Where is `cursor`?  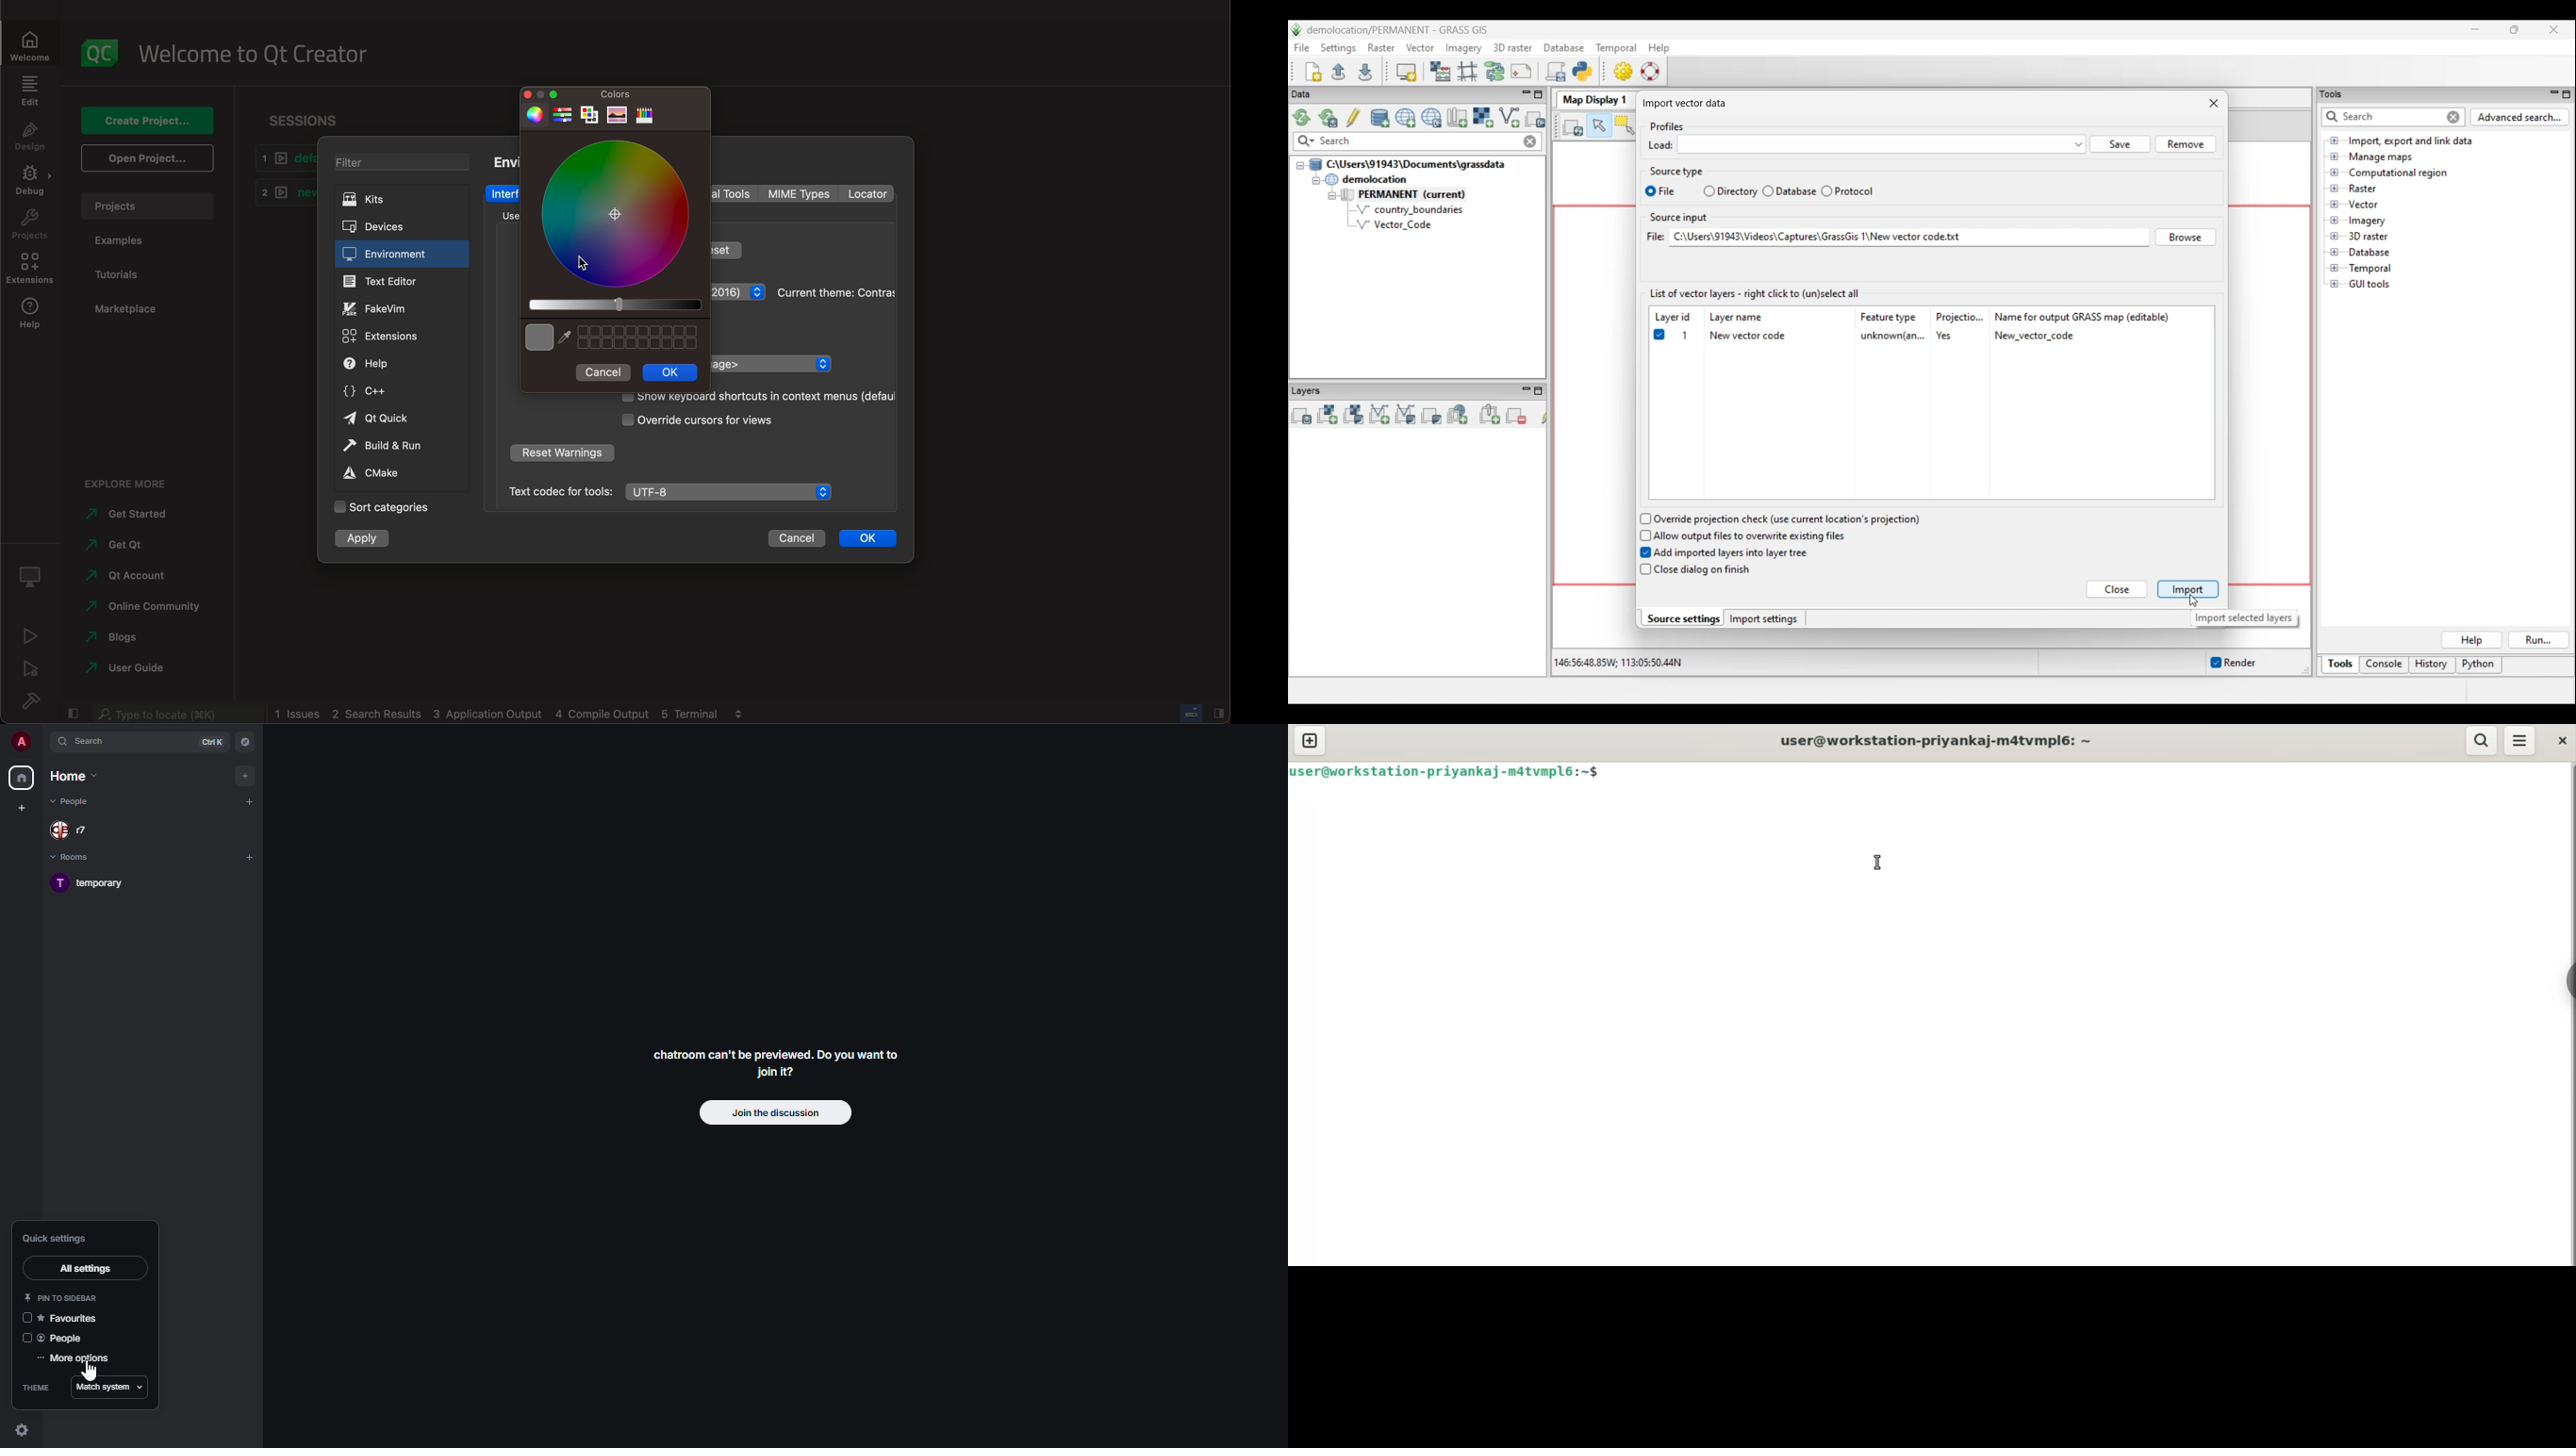 cursor is located at coordinates (716, 420).